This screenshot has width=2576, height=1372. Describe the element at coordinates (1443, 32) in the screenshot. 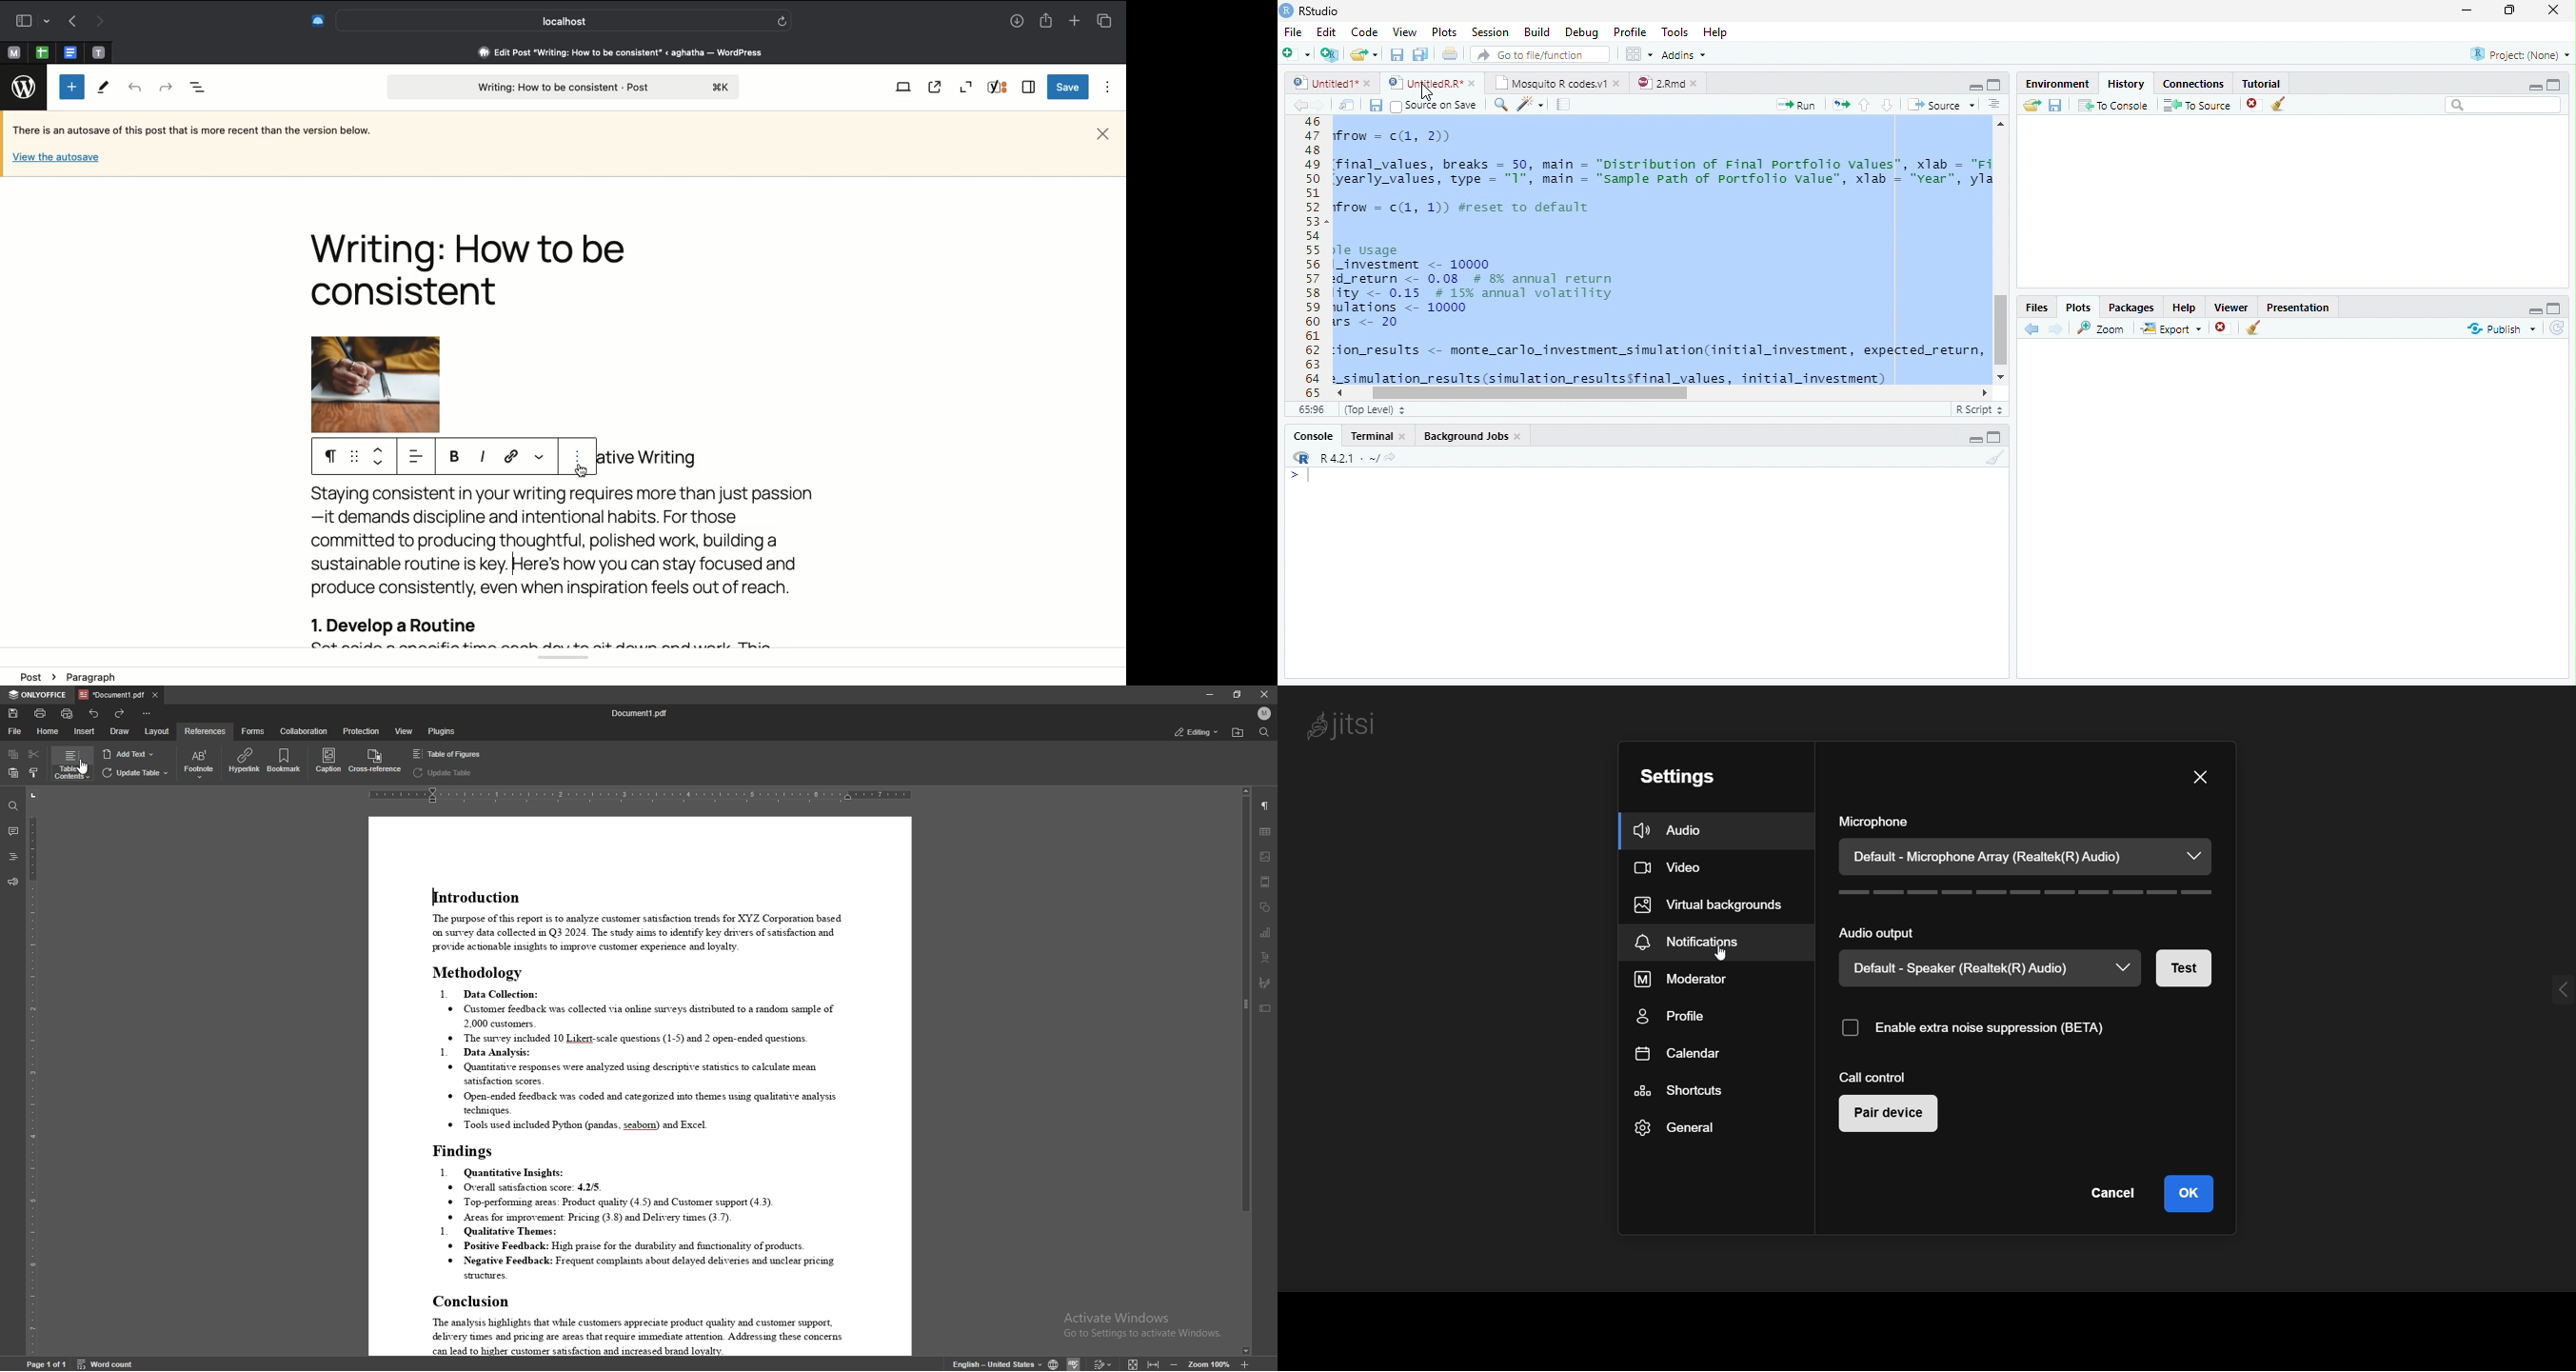

I see `Plots` at that location.